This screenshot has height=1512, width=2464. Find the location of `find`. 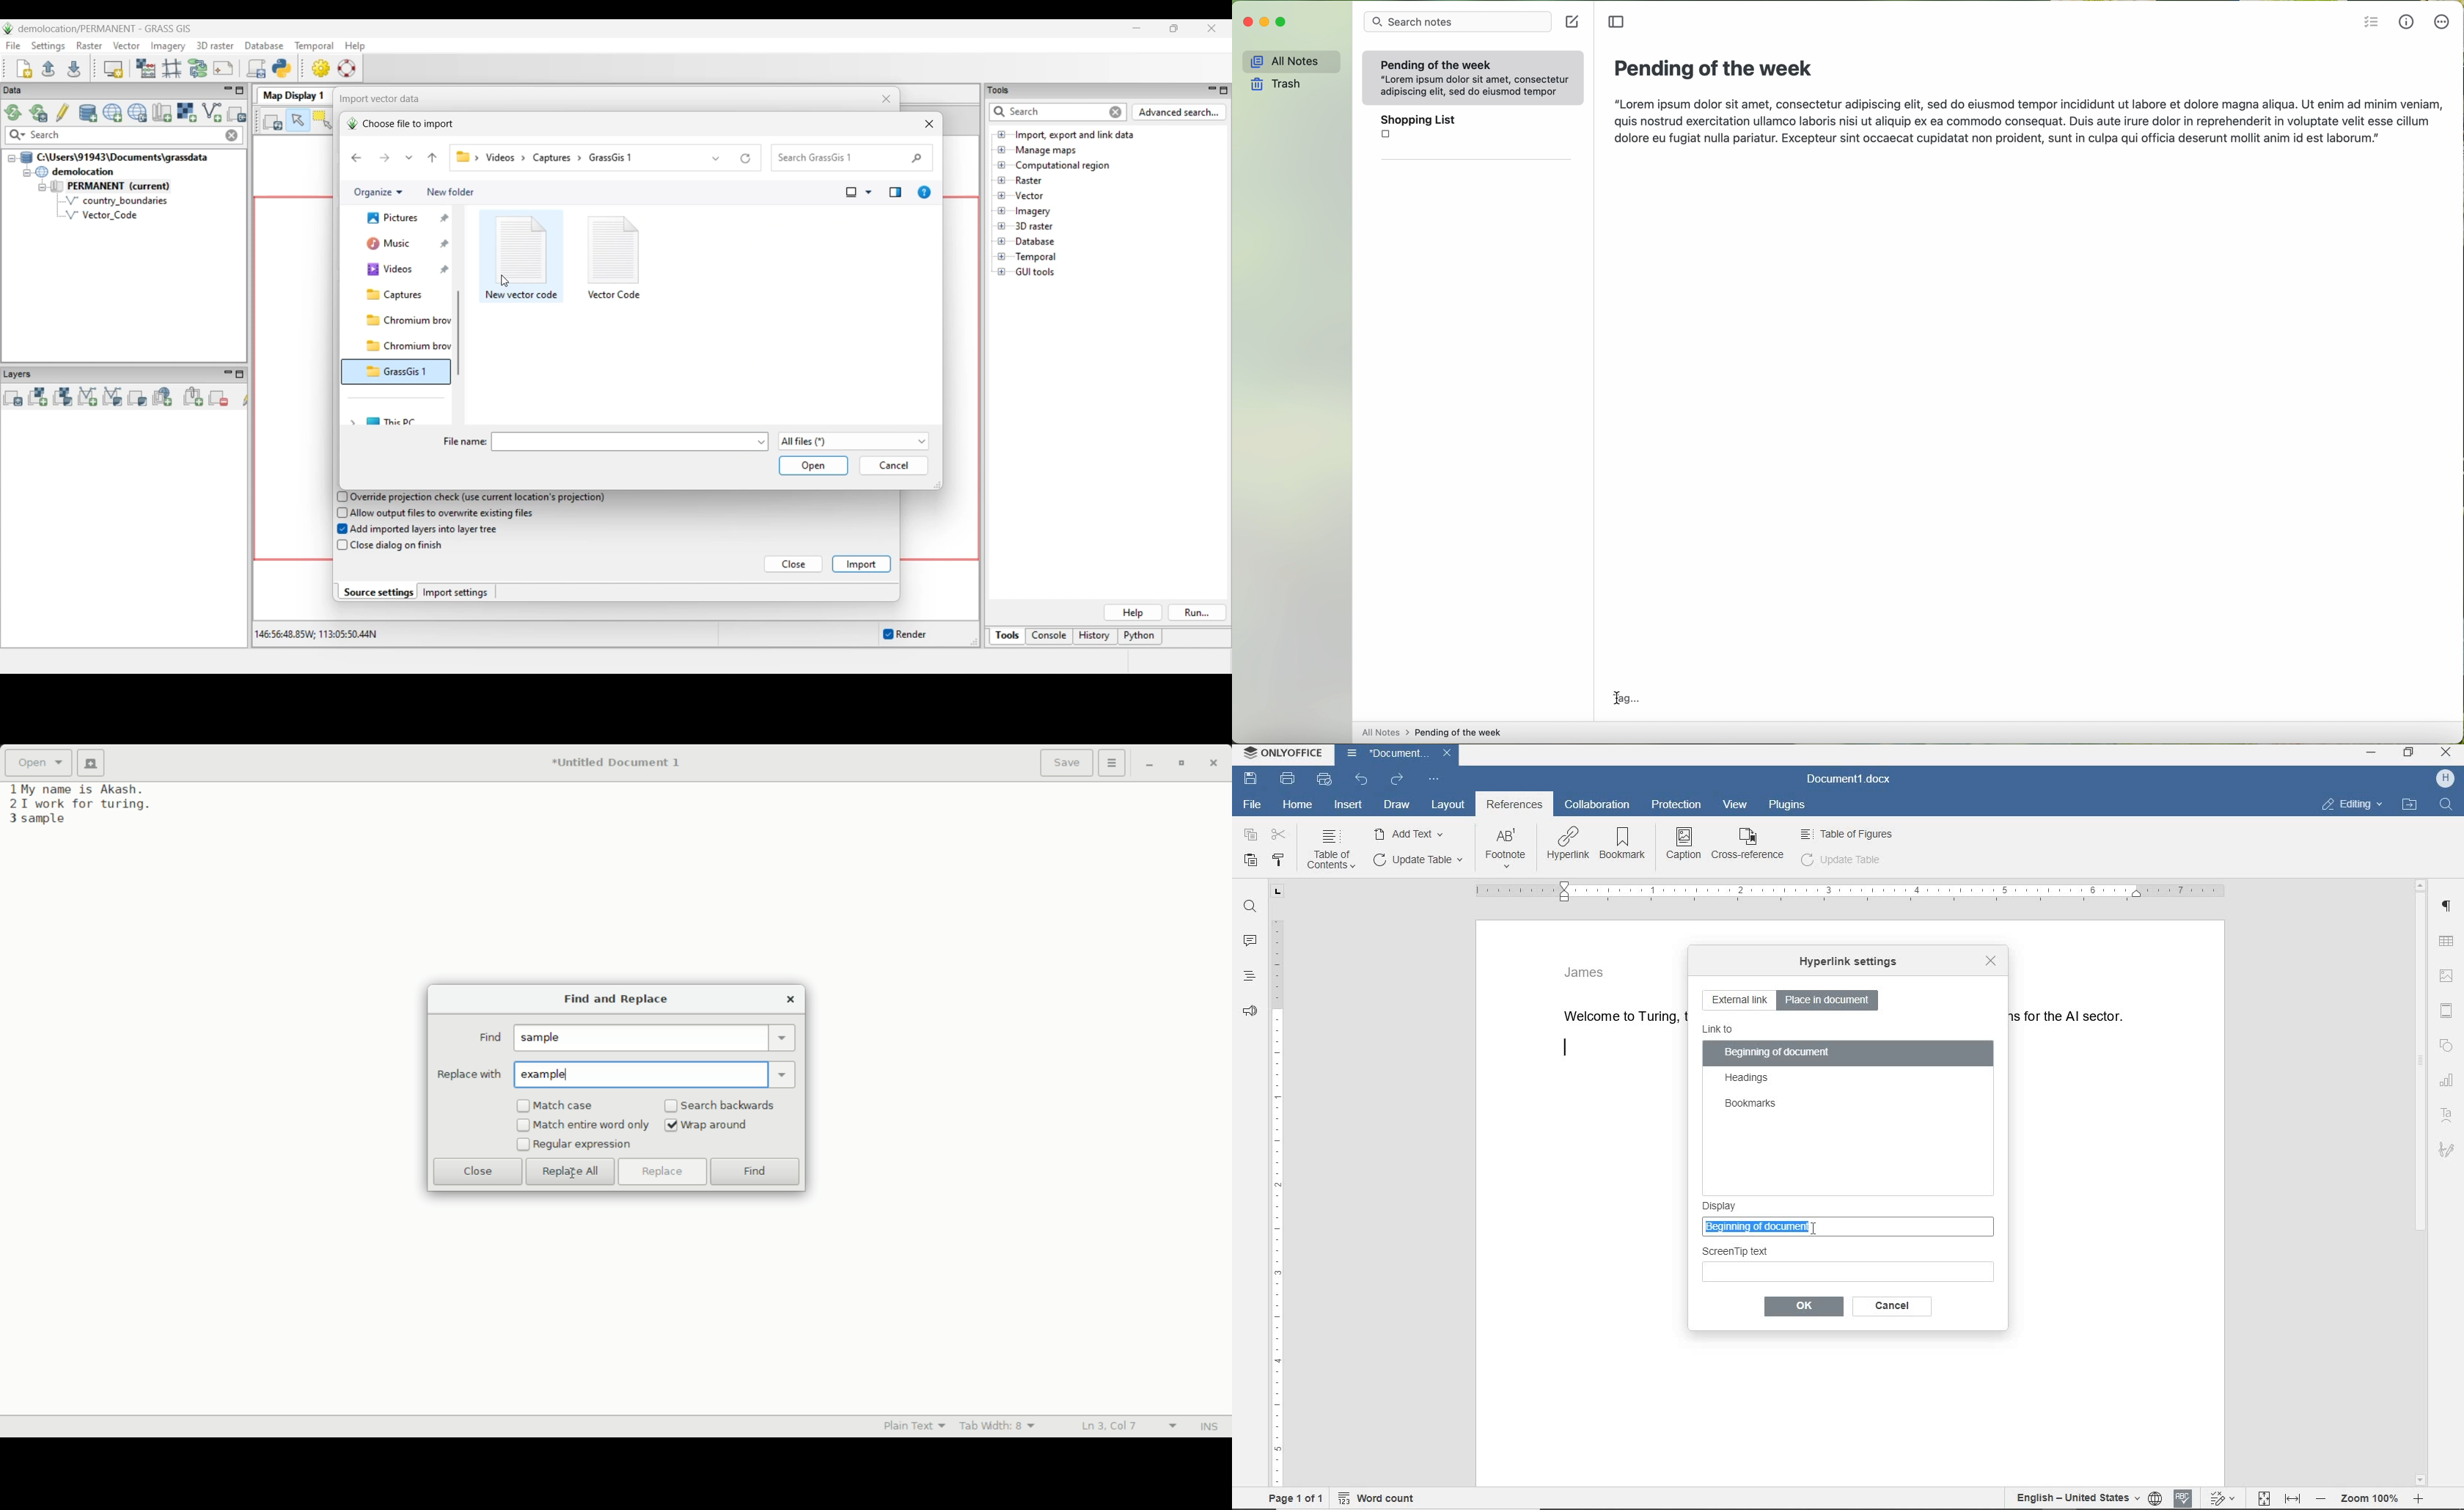

find is located at coordinates (489, 1038).